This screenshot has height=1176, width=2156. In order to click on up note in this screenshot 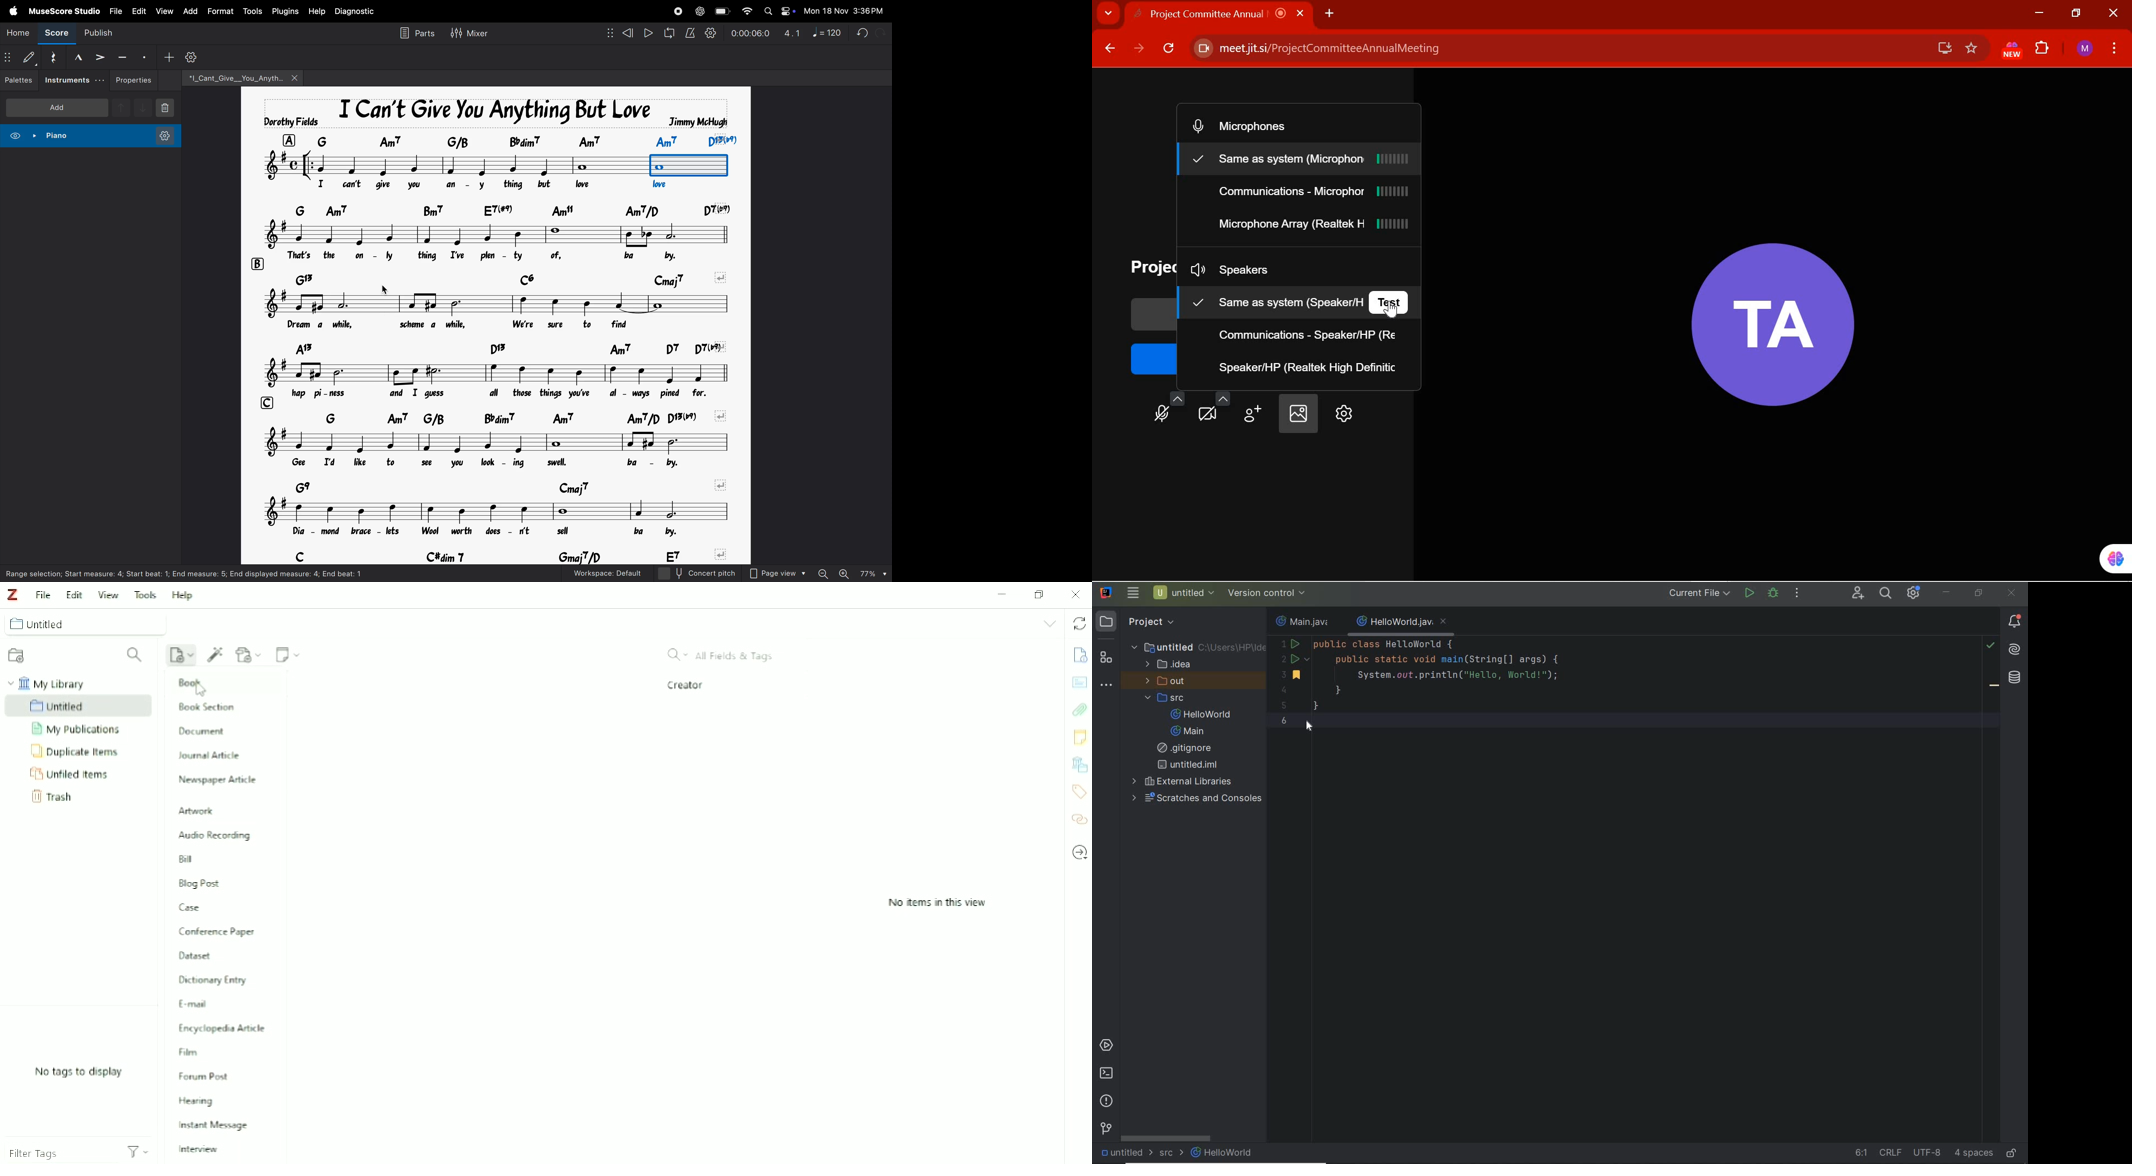, I will do `click(121, 108)`.